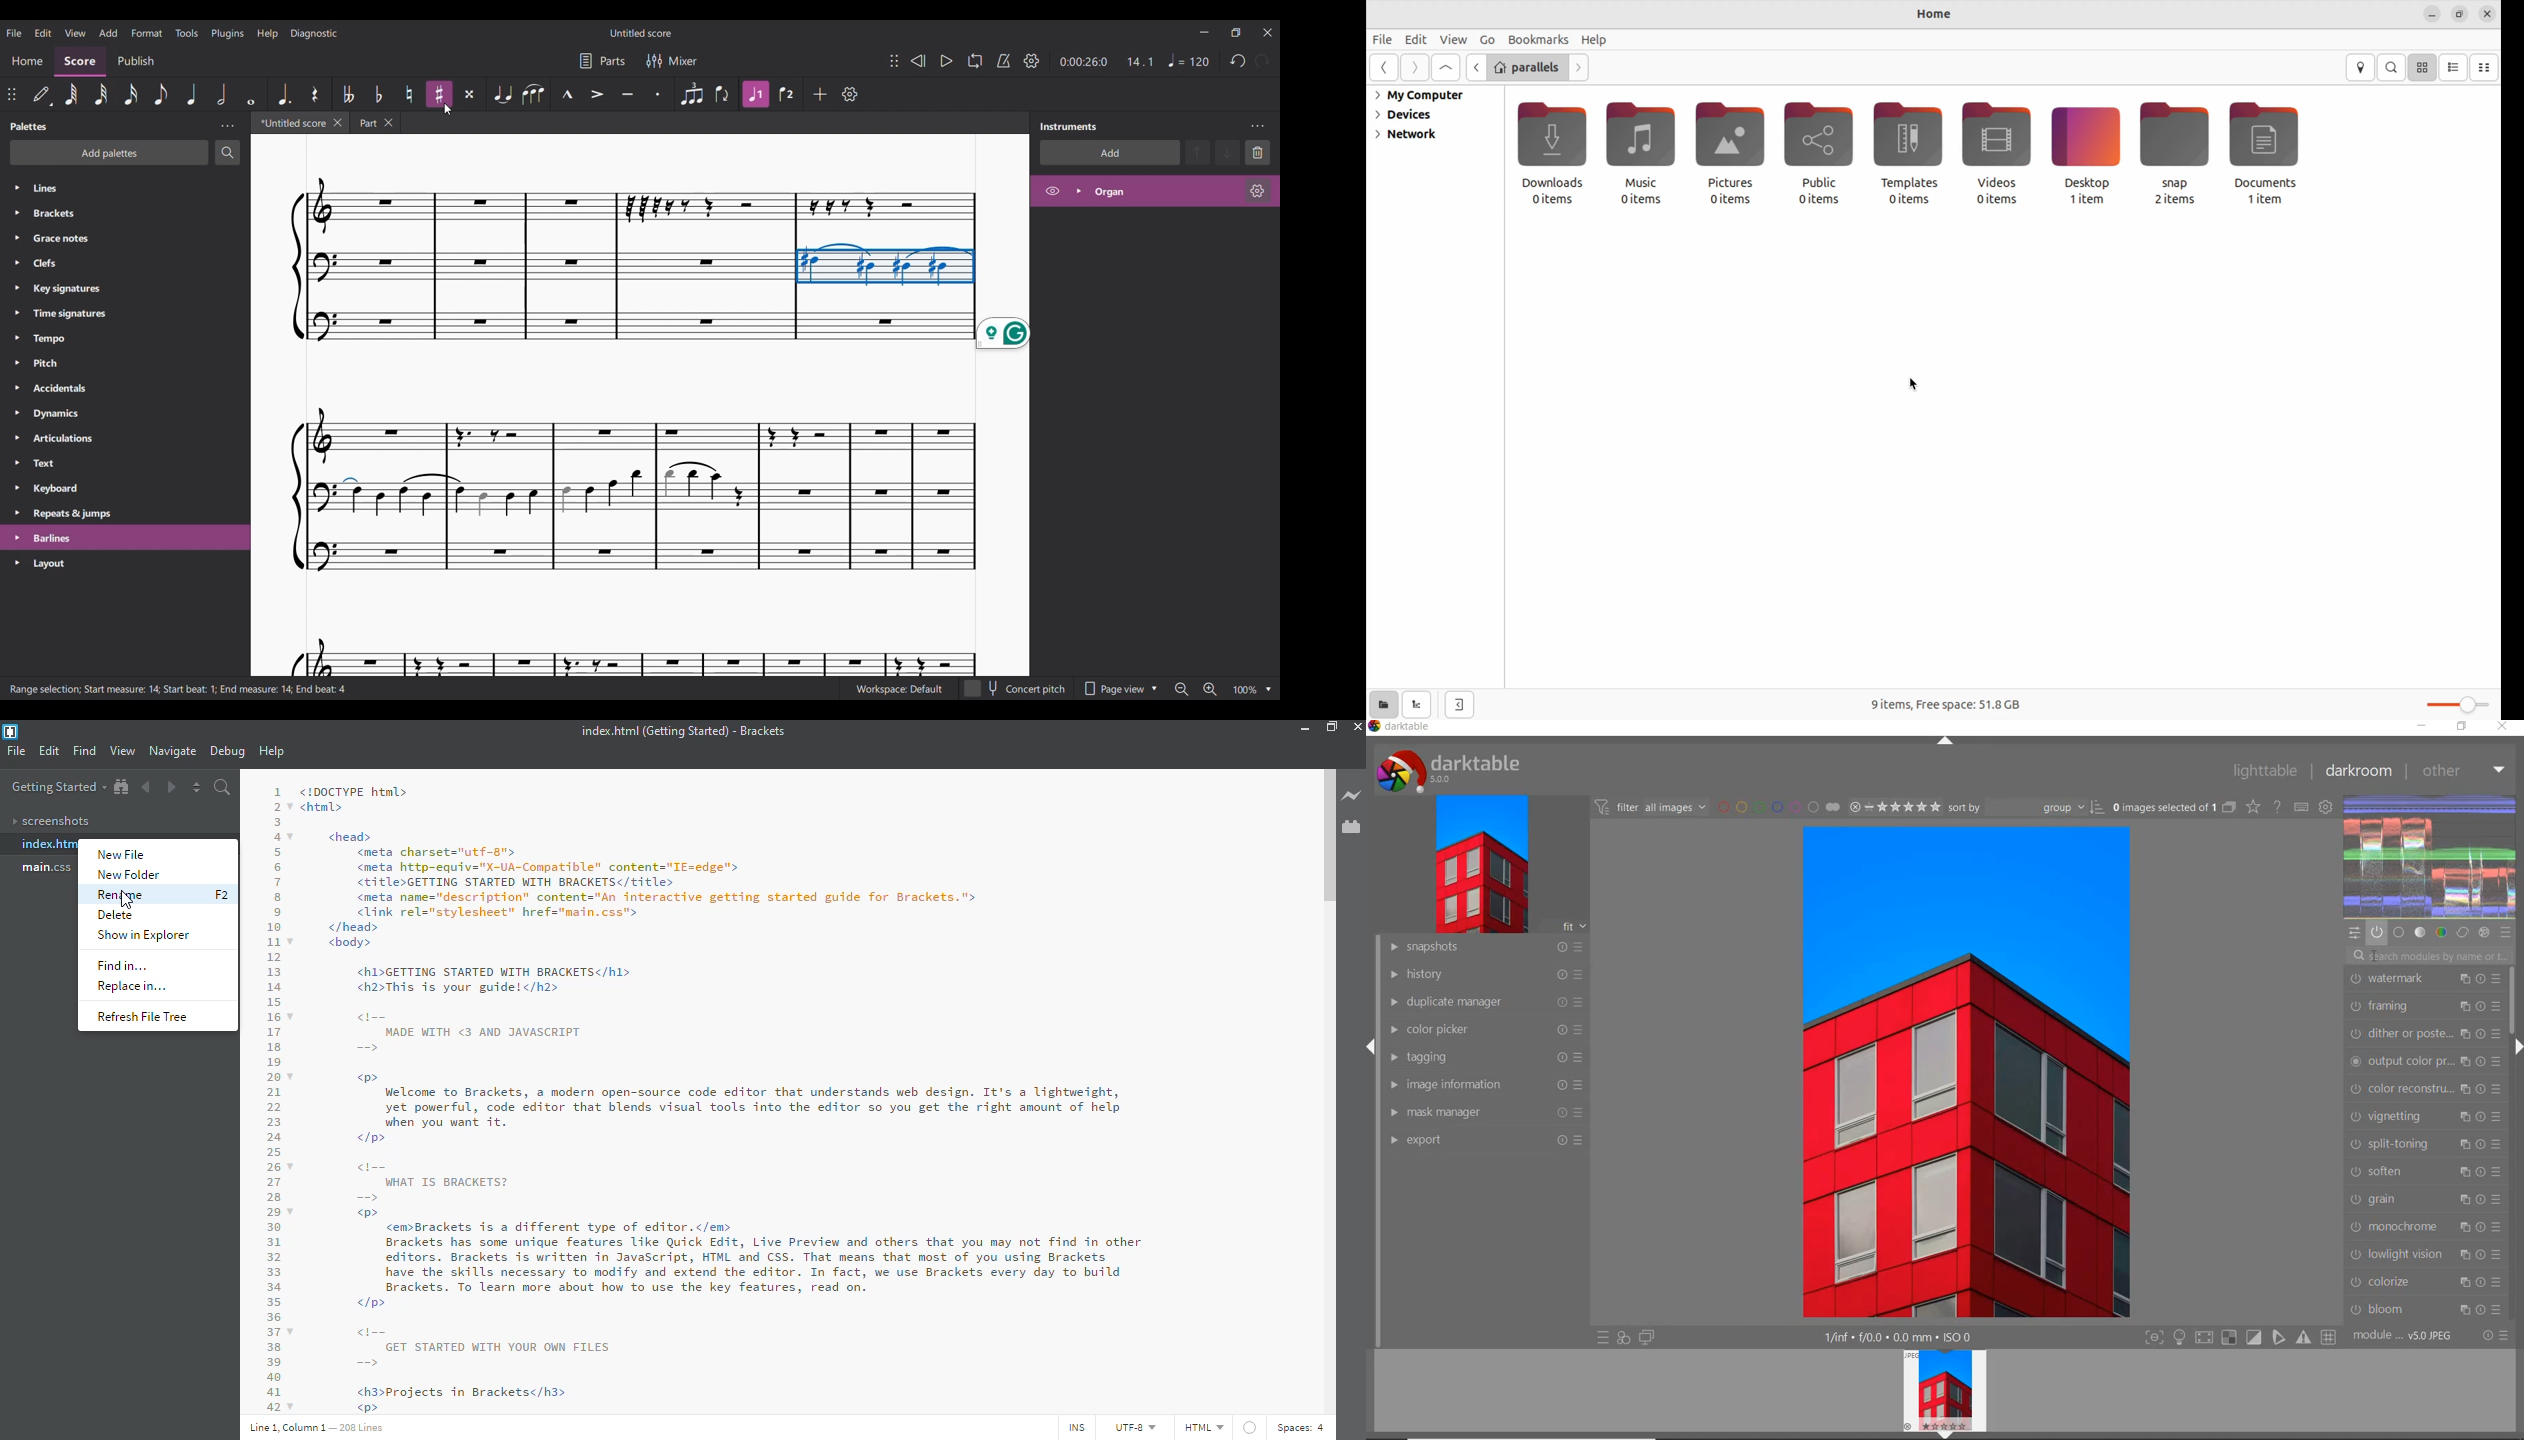 The image size is (2548, 1456). Describe the element at coordinates (284, 93) in the screenshot. I see `Augmentation dot` at that location.